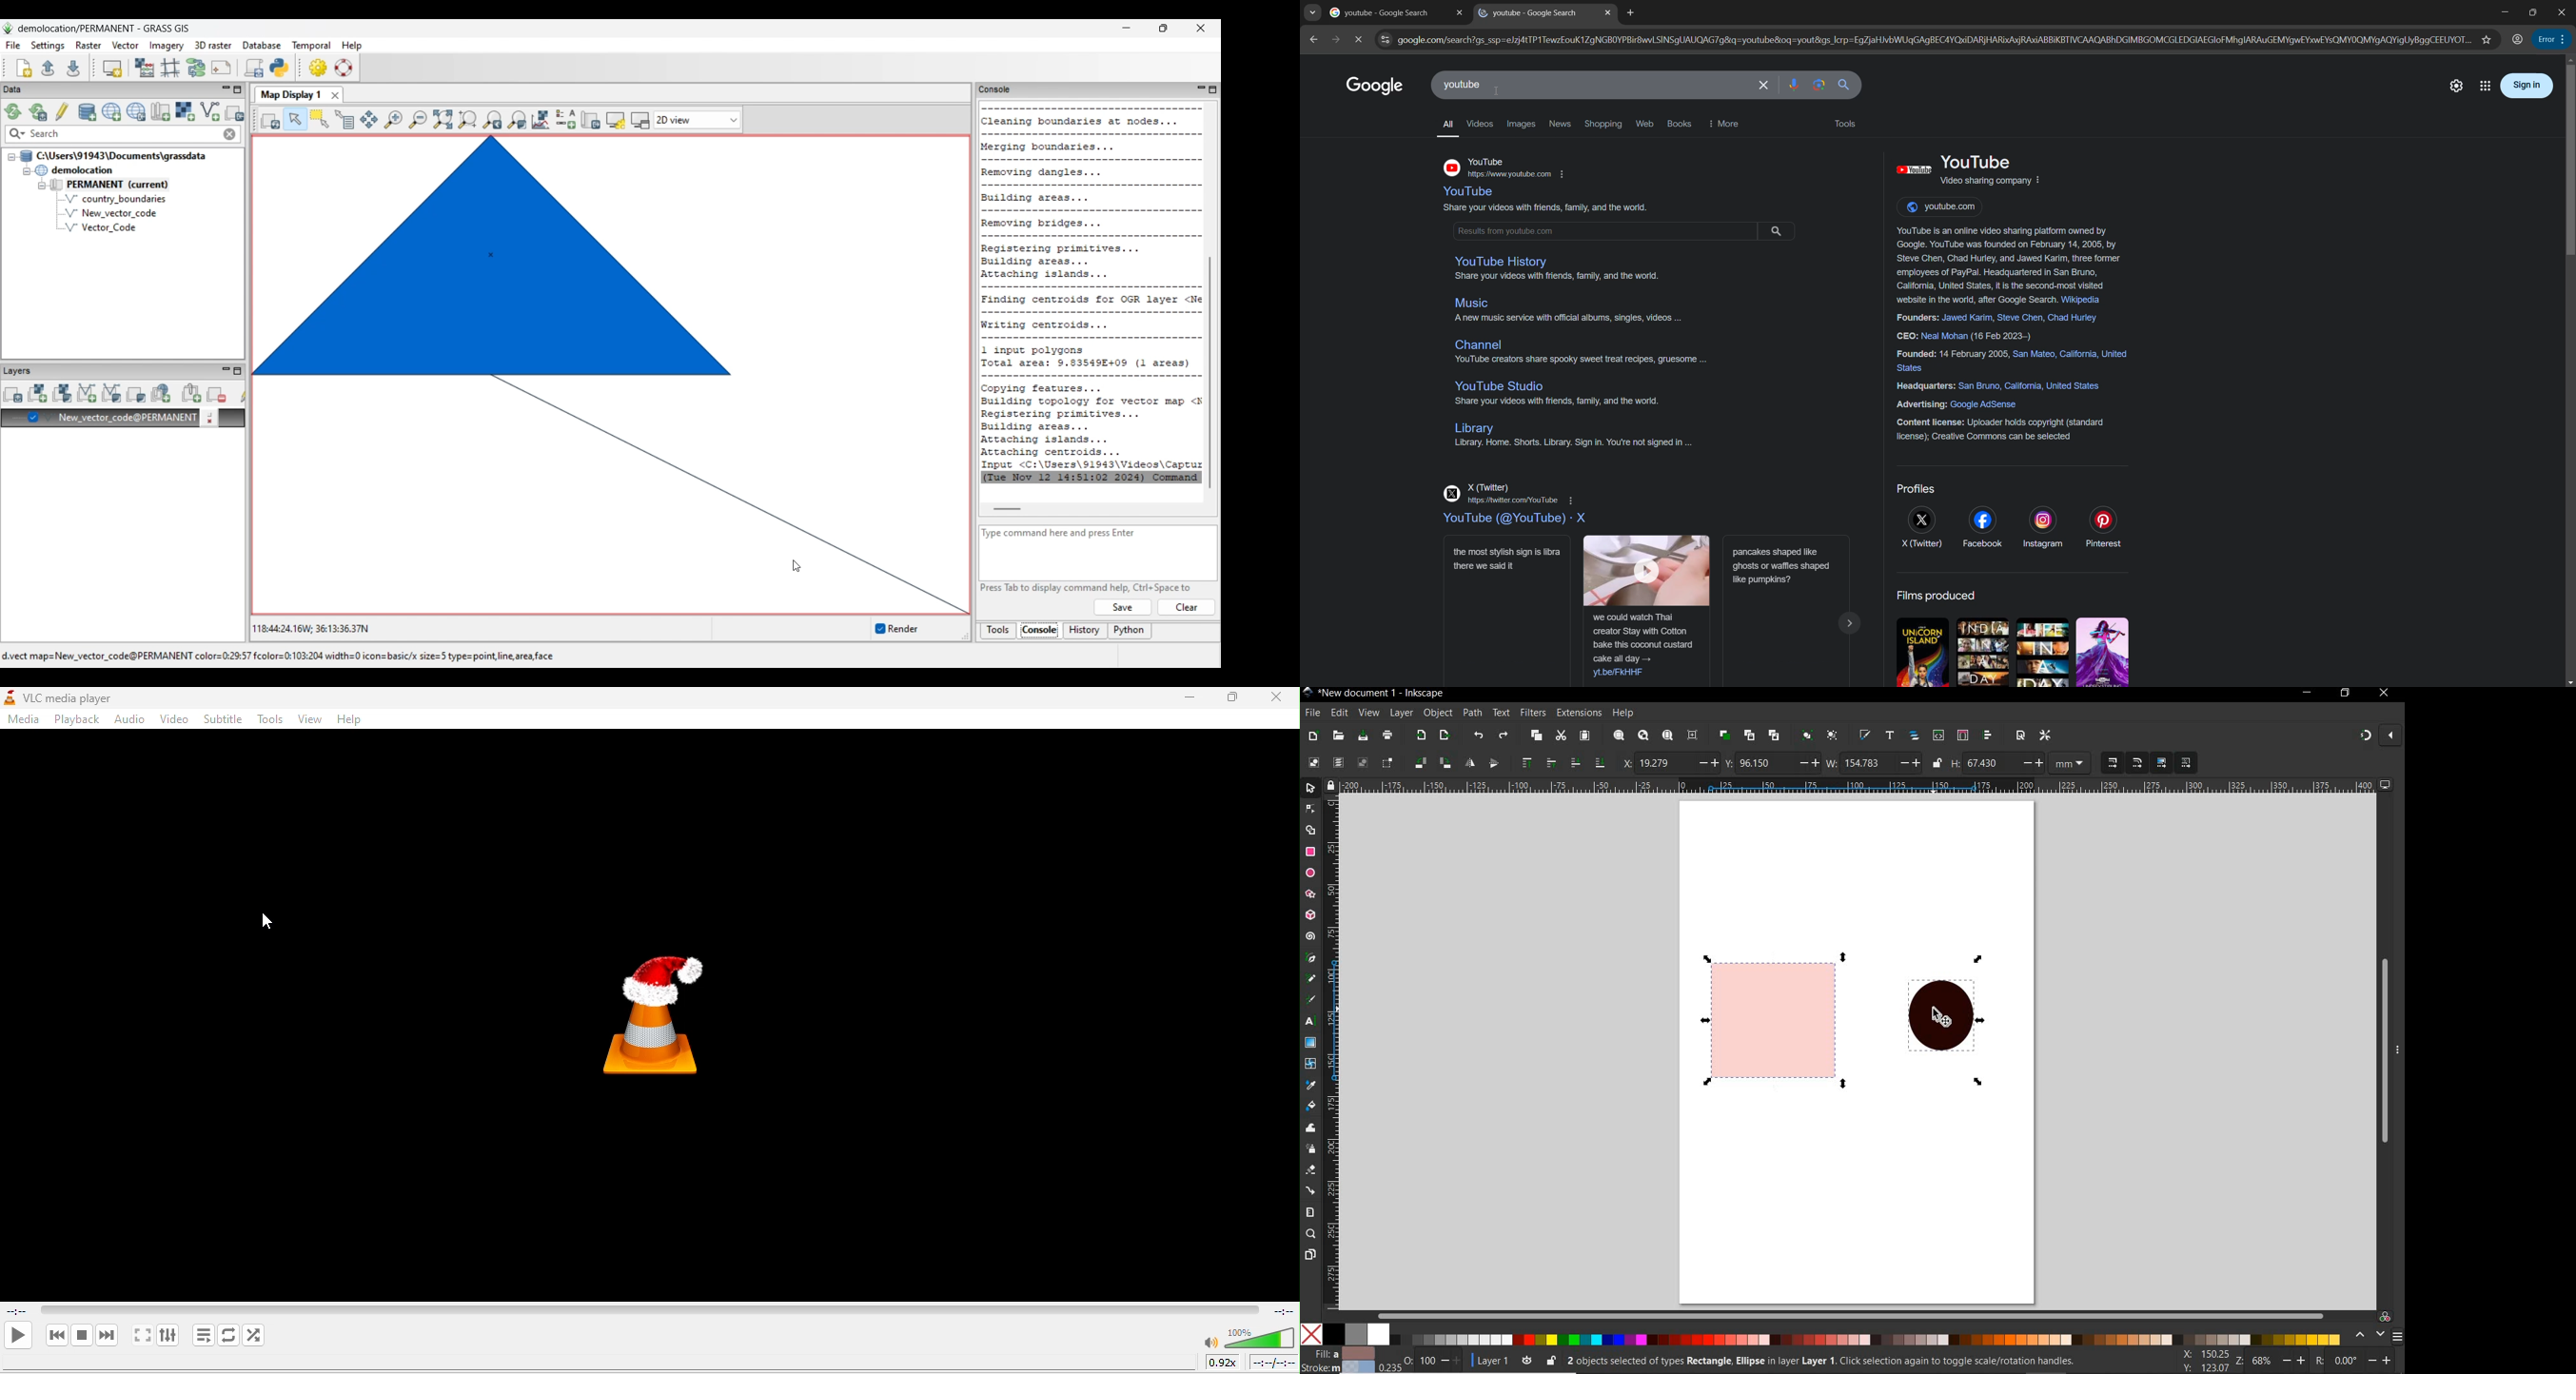 Image resolution: width=2576 pixels, height=1400 pixels. I want to click on elapsed time, so click(19, 1309).